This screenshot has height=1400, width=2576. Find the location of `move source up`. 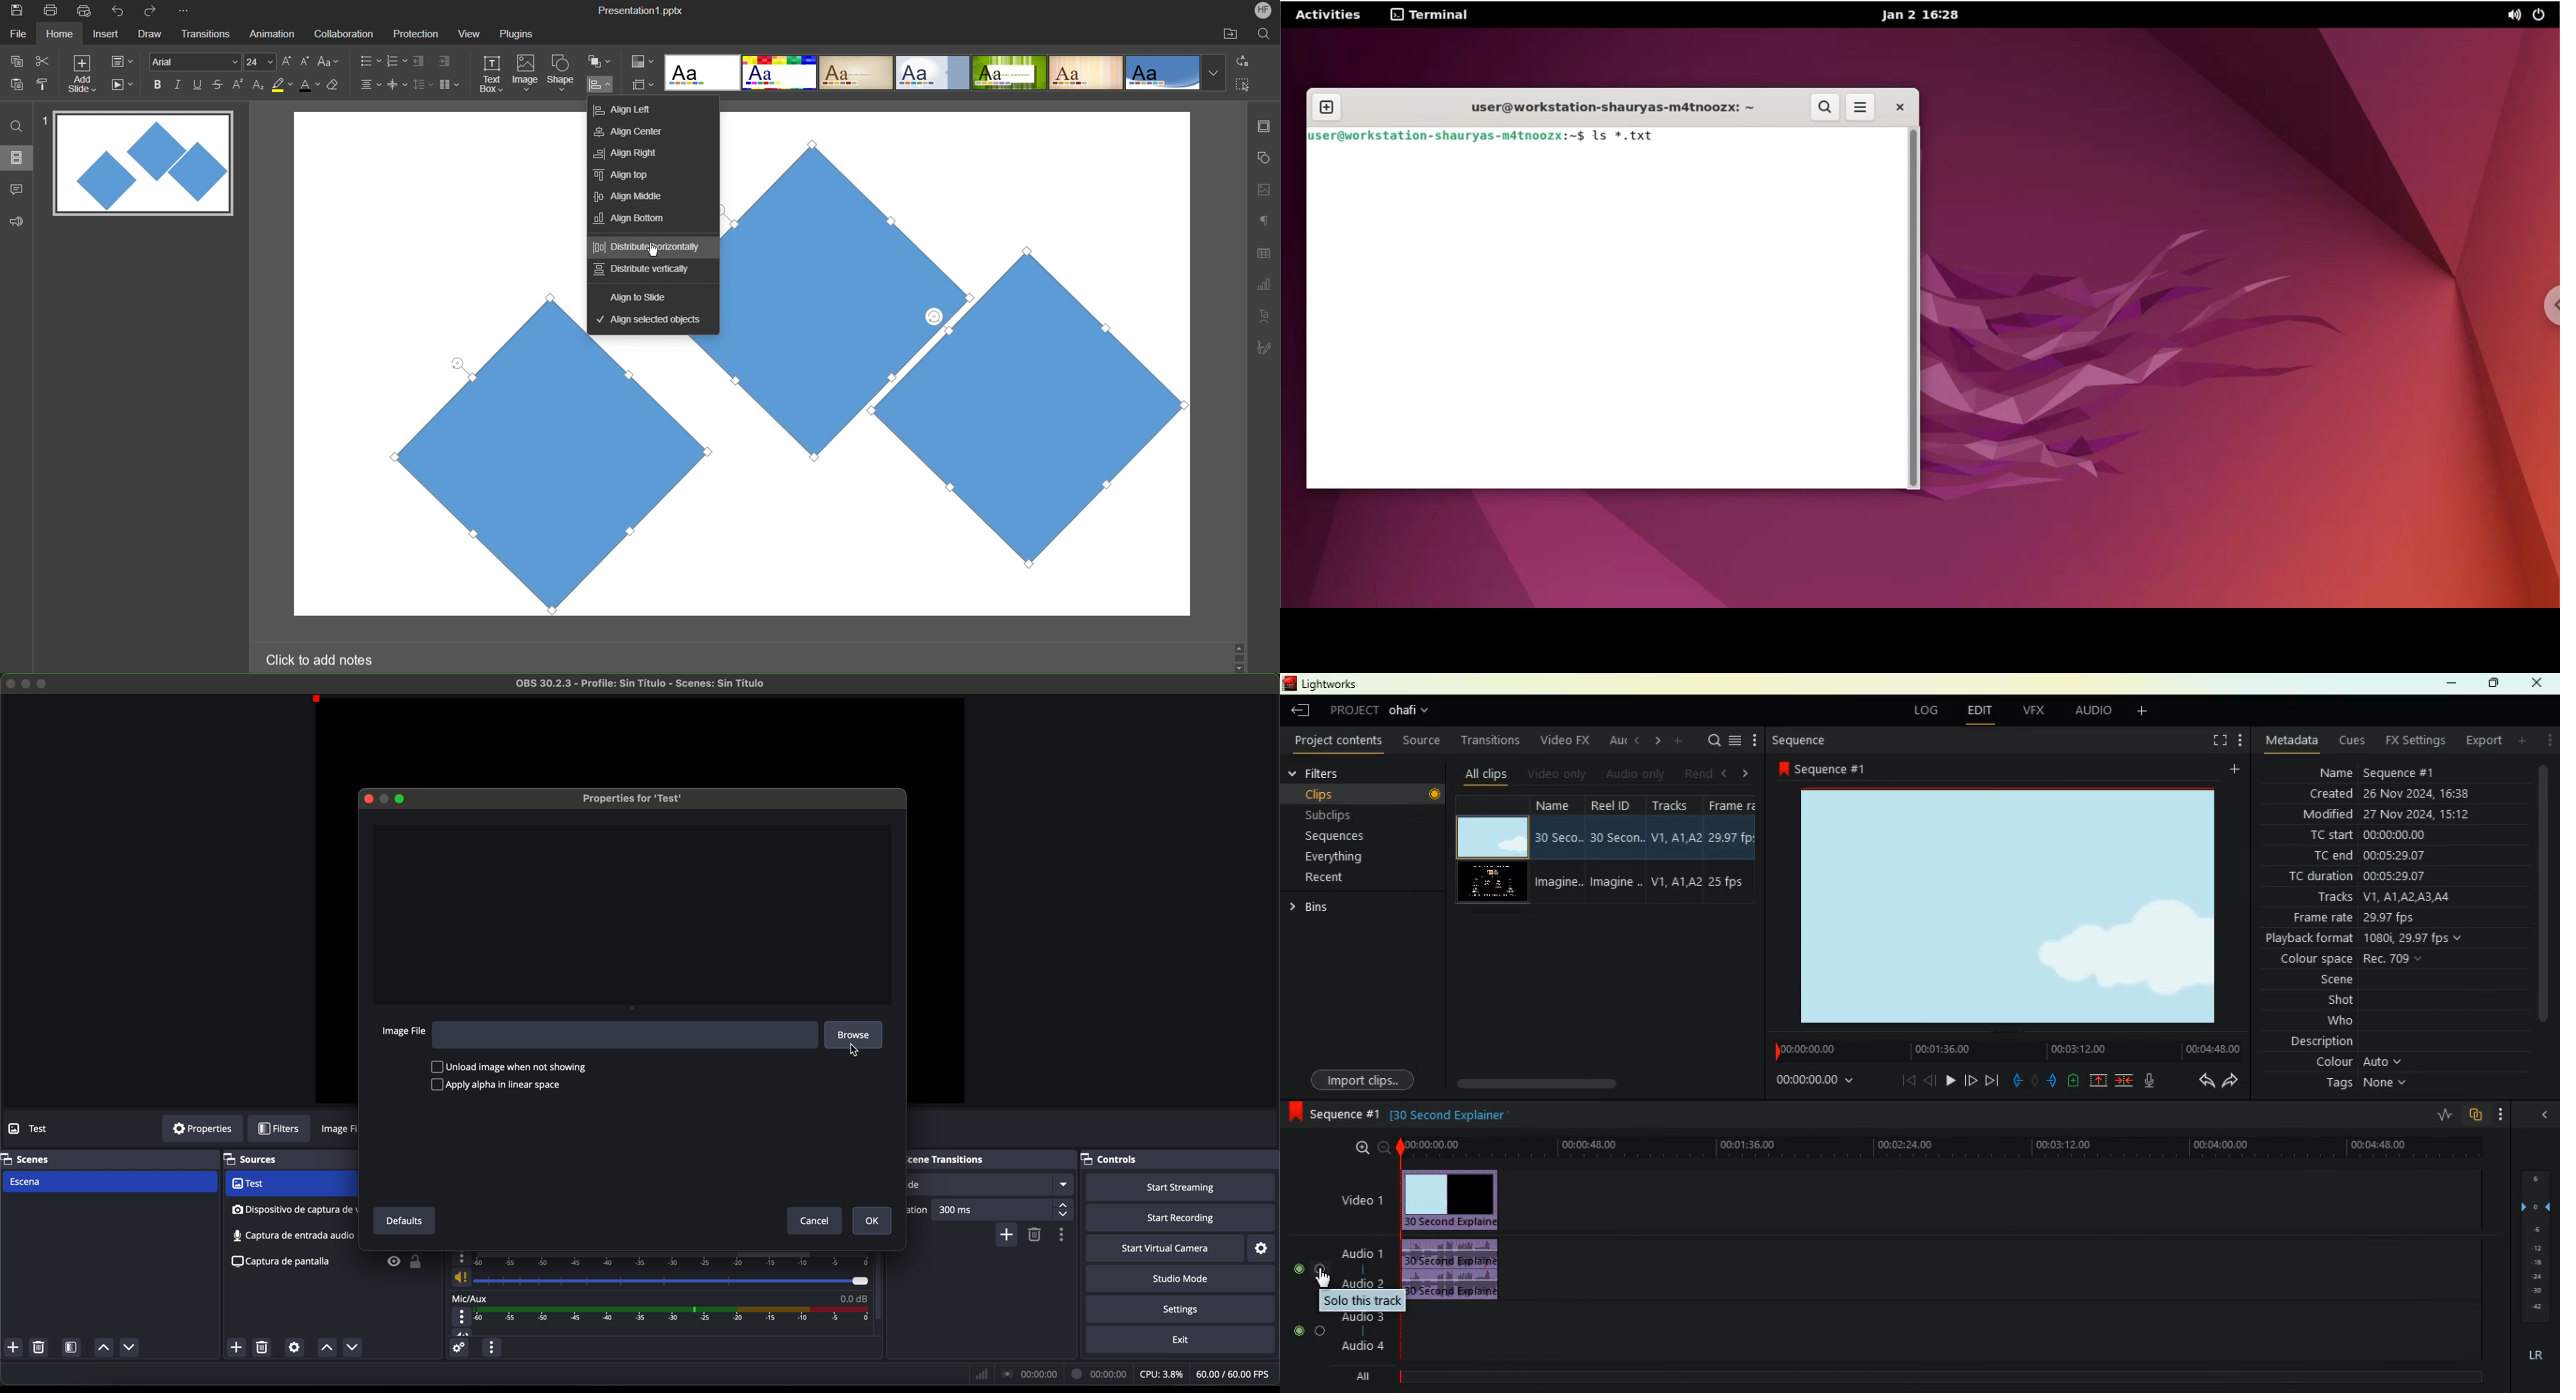

move source up is located at coordinates (326, 1348).